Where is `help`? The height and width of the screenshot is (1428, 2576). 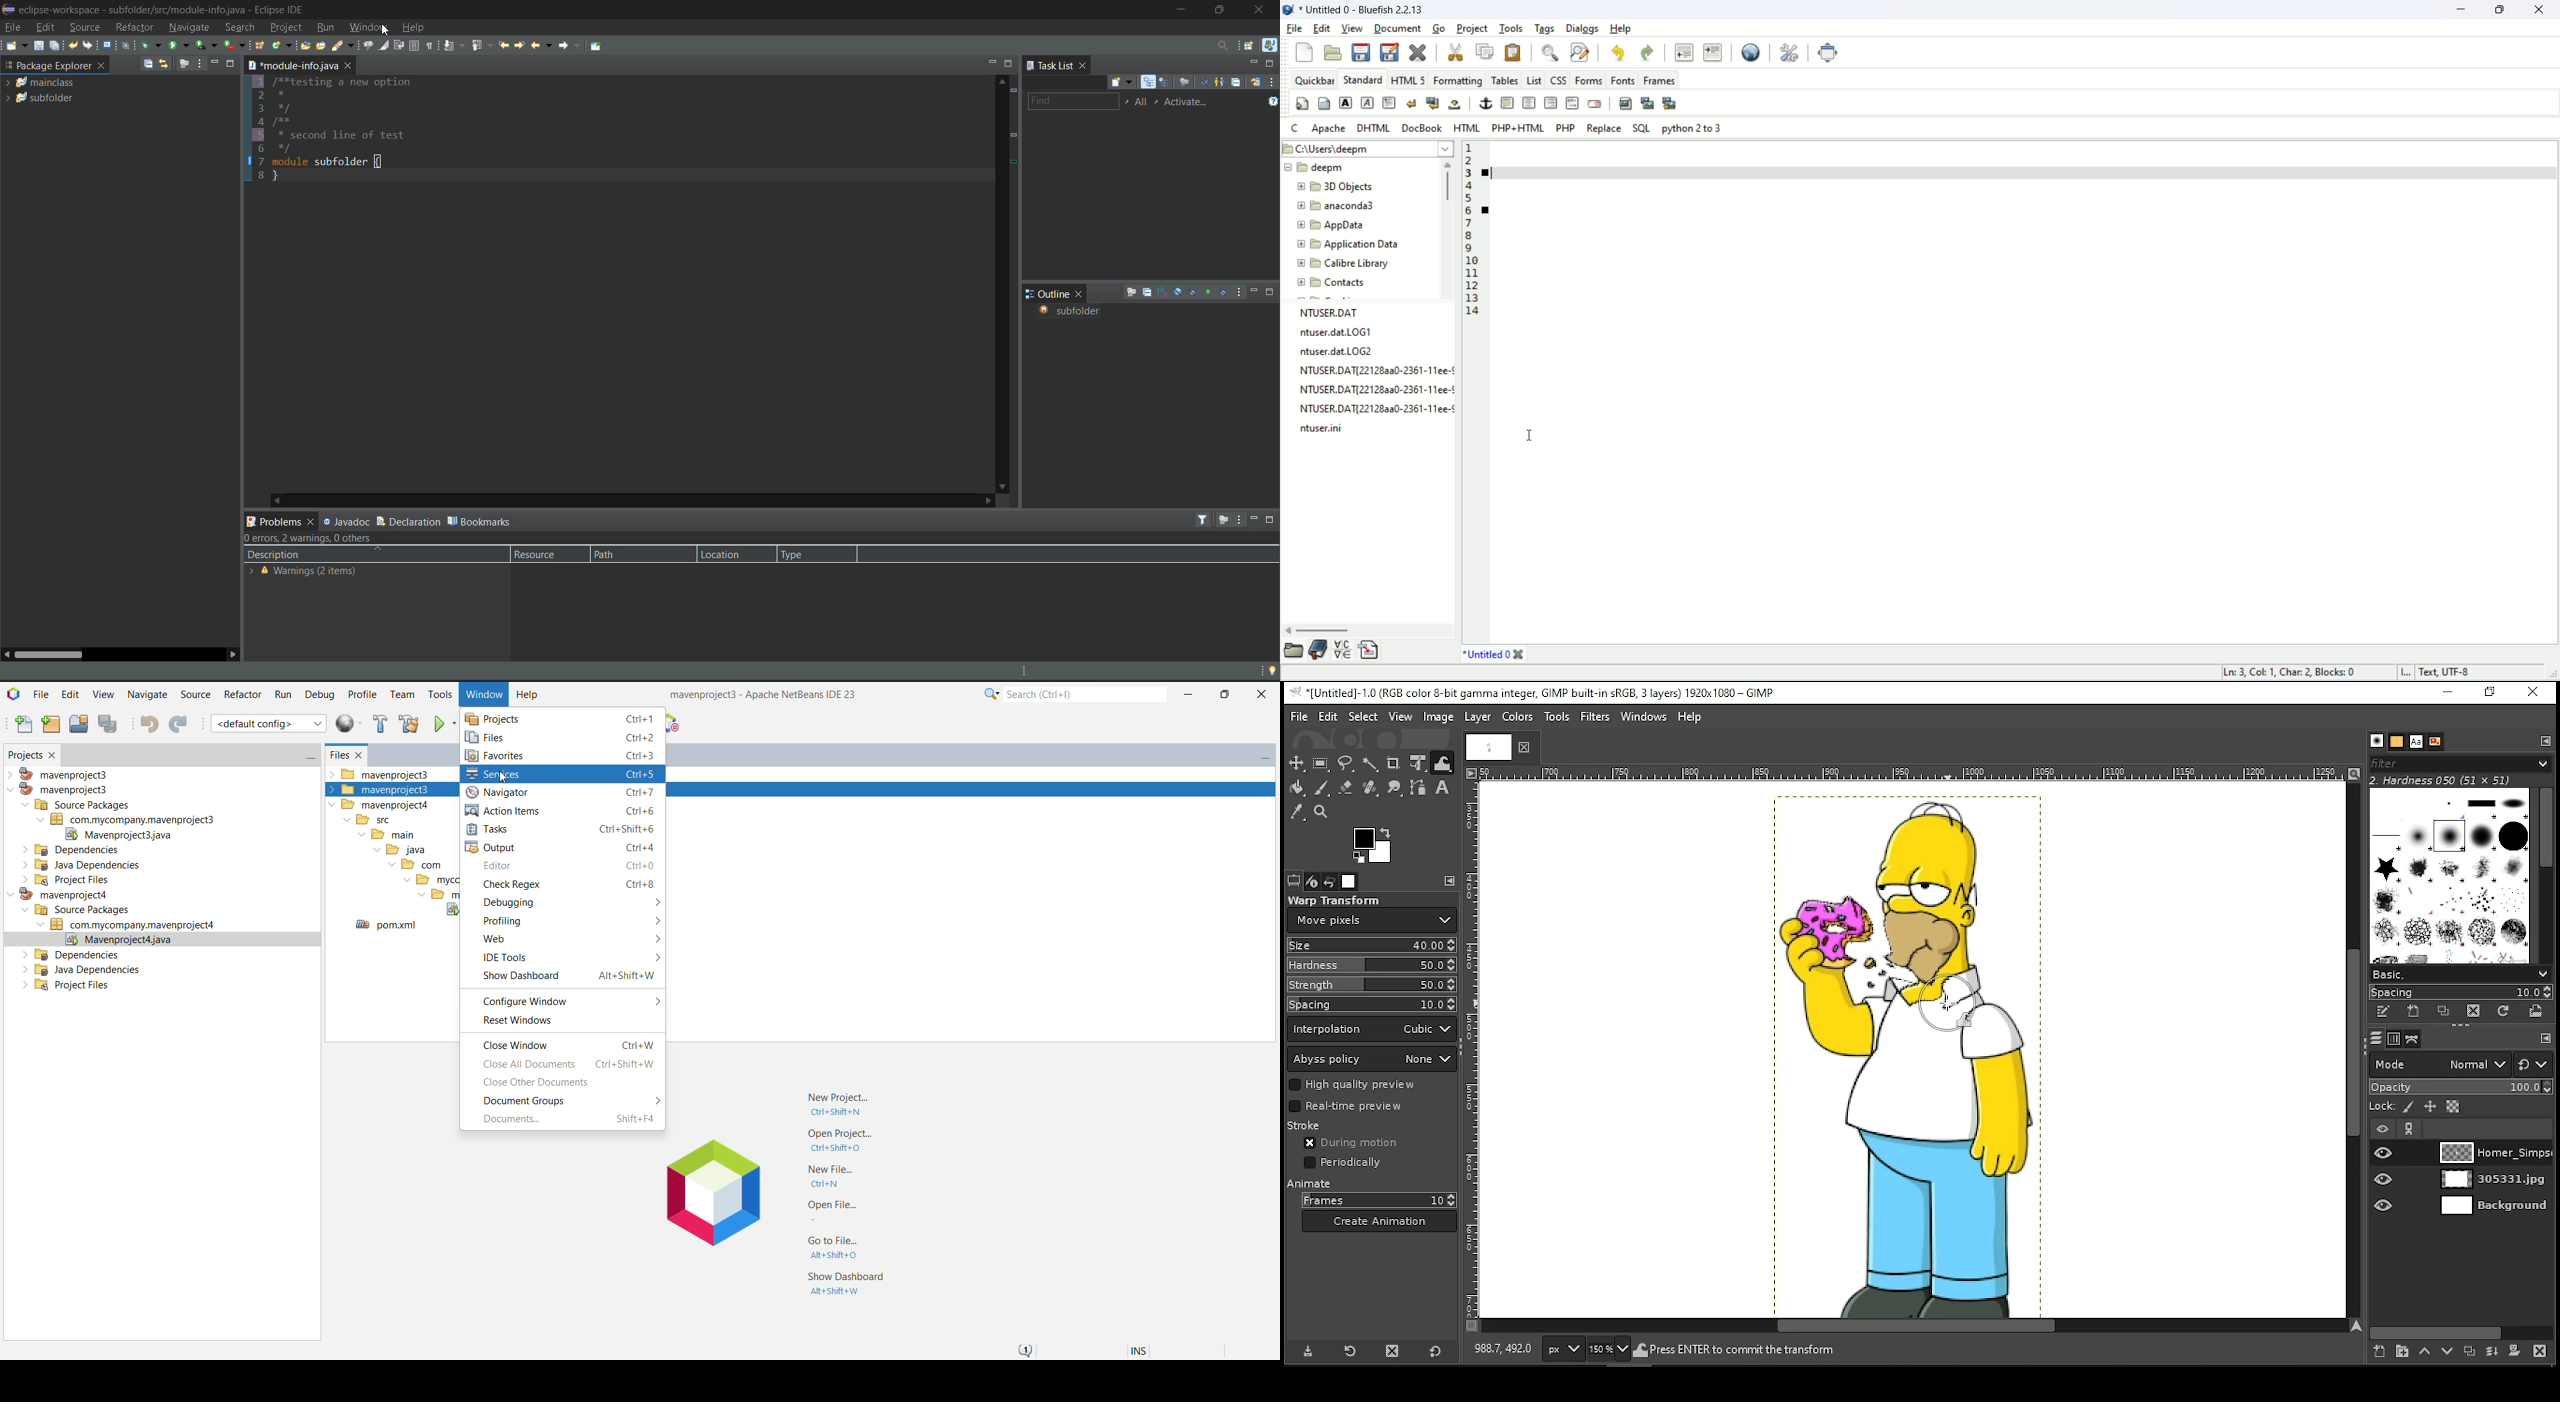
help is located at coordinates (1623, 29).